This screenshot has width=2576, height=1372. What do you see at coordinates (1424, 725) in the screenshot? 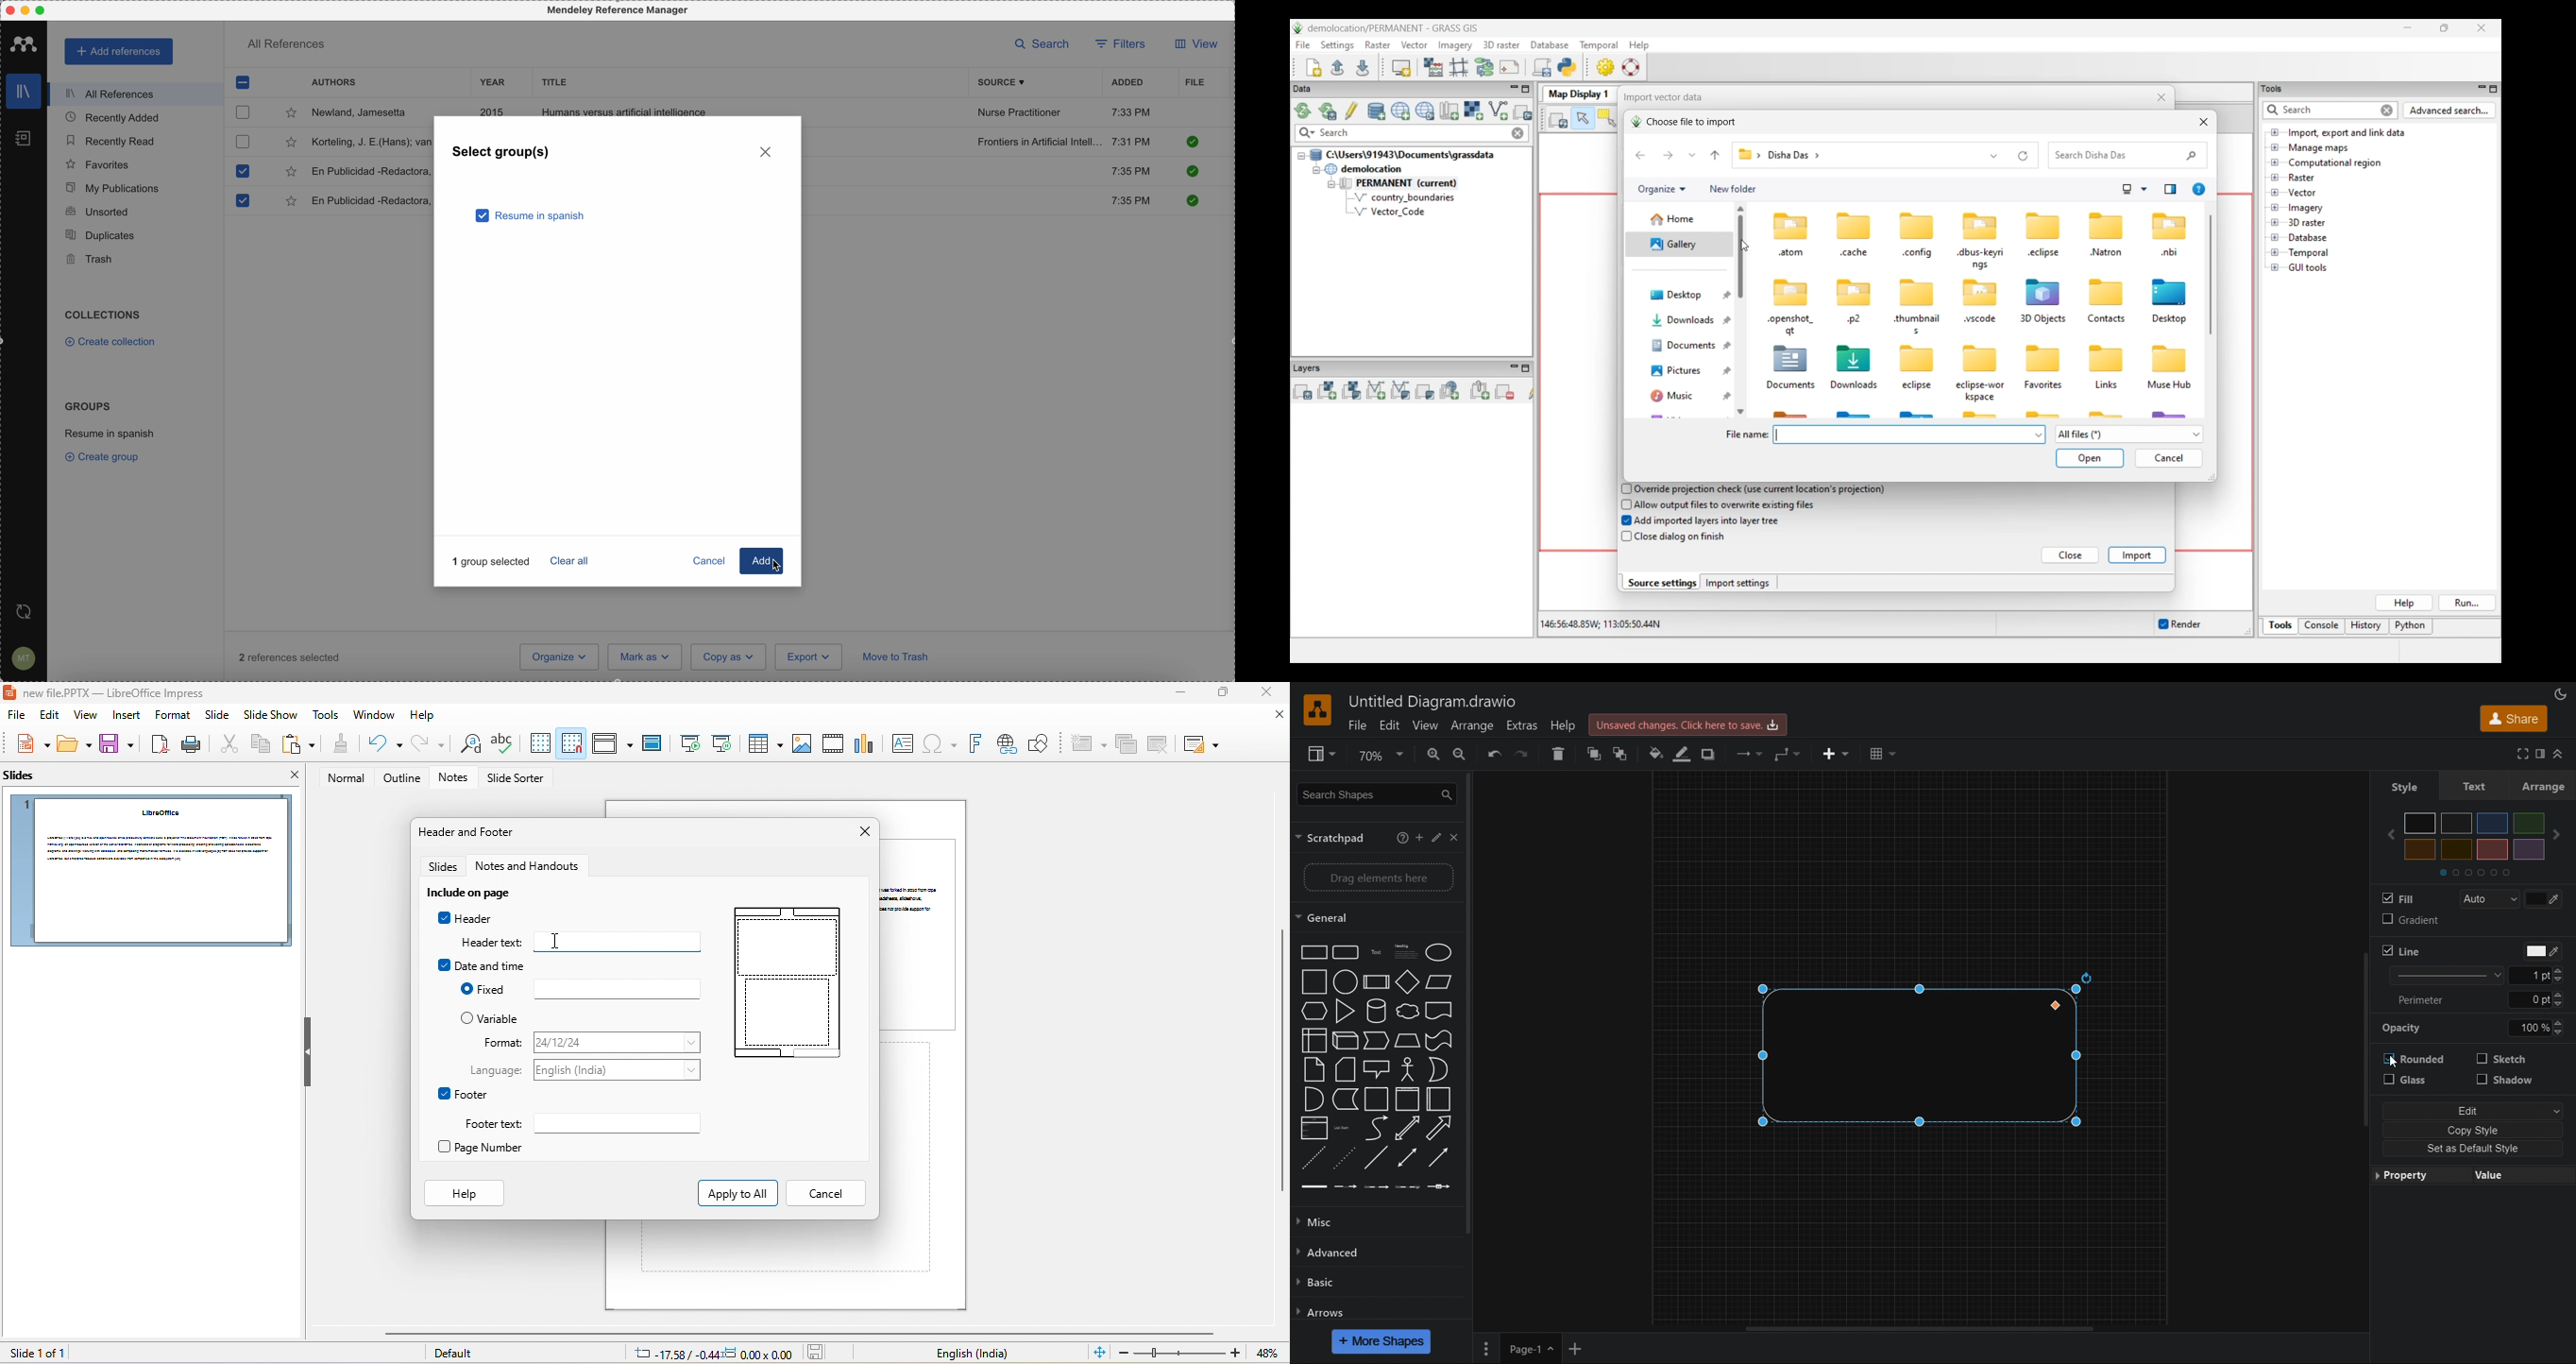
I see `View` at bounding box center [1424, 725].